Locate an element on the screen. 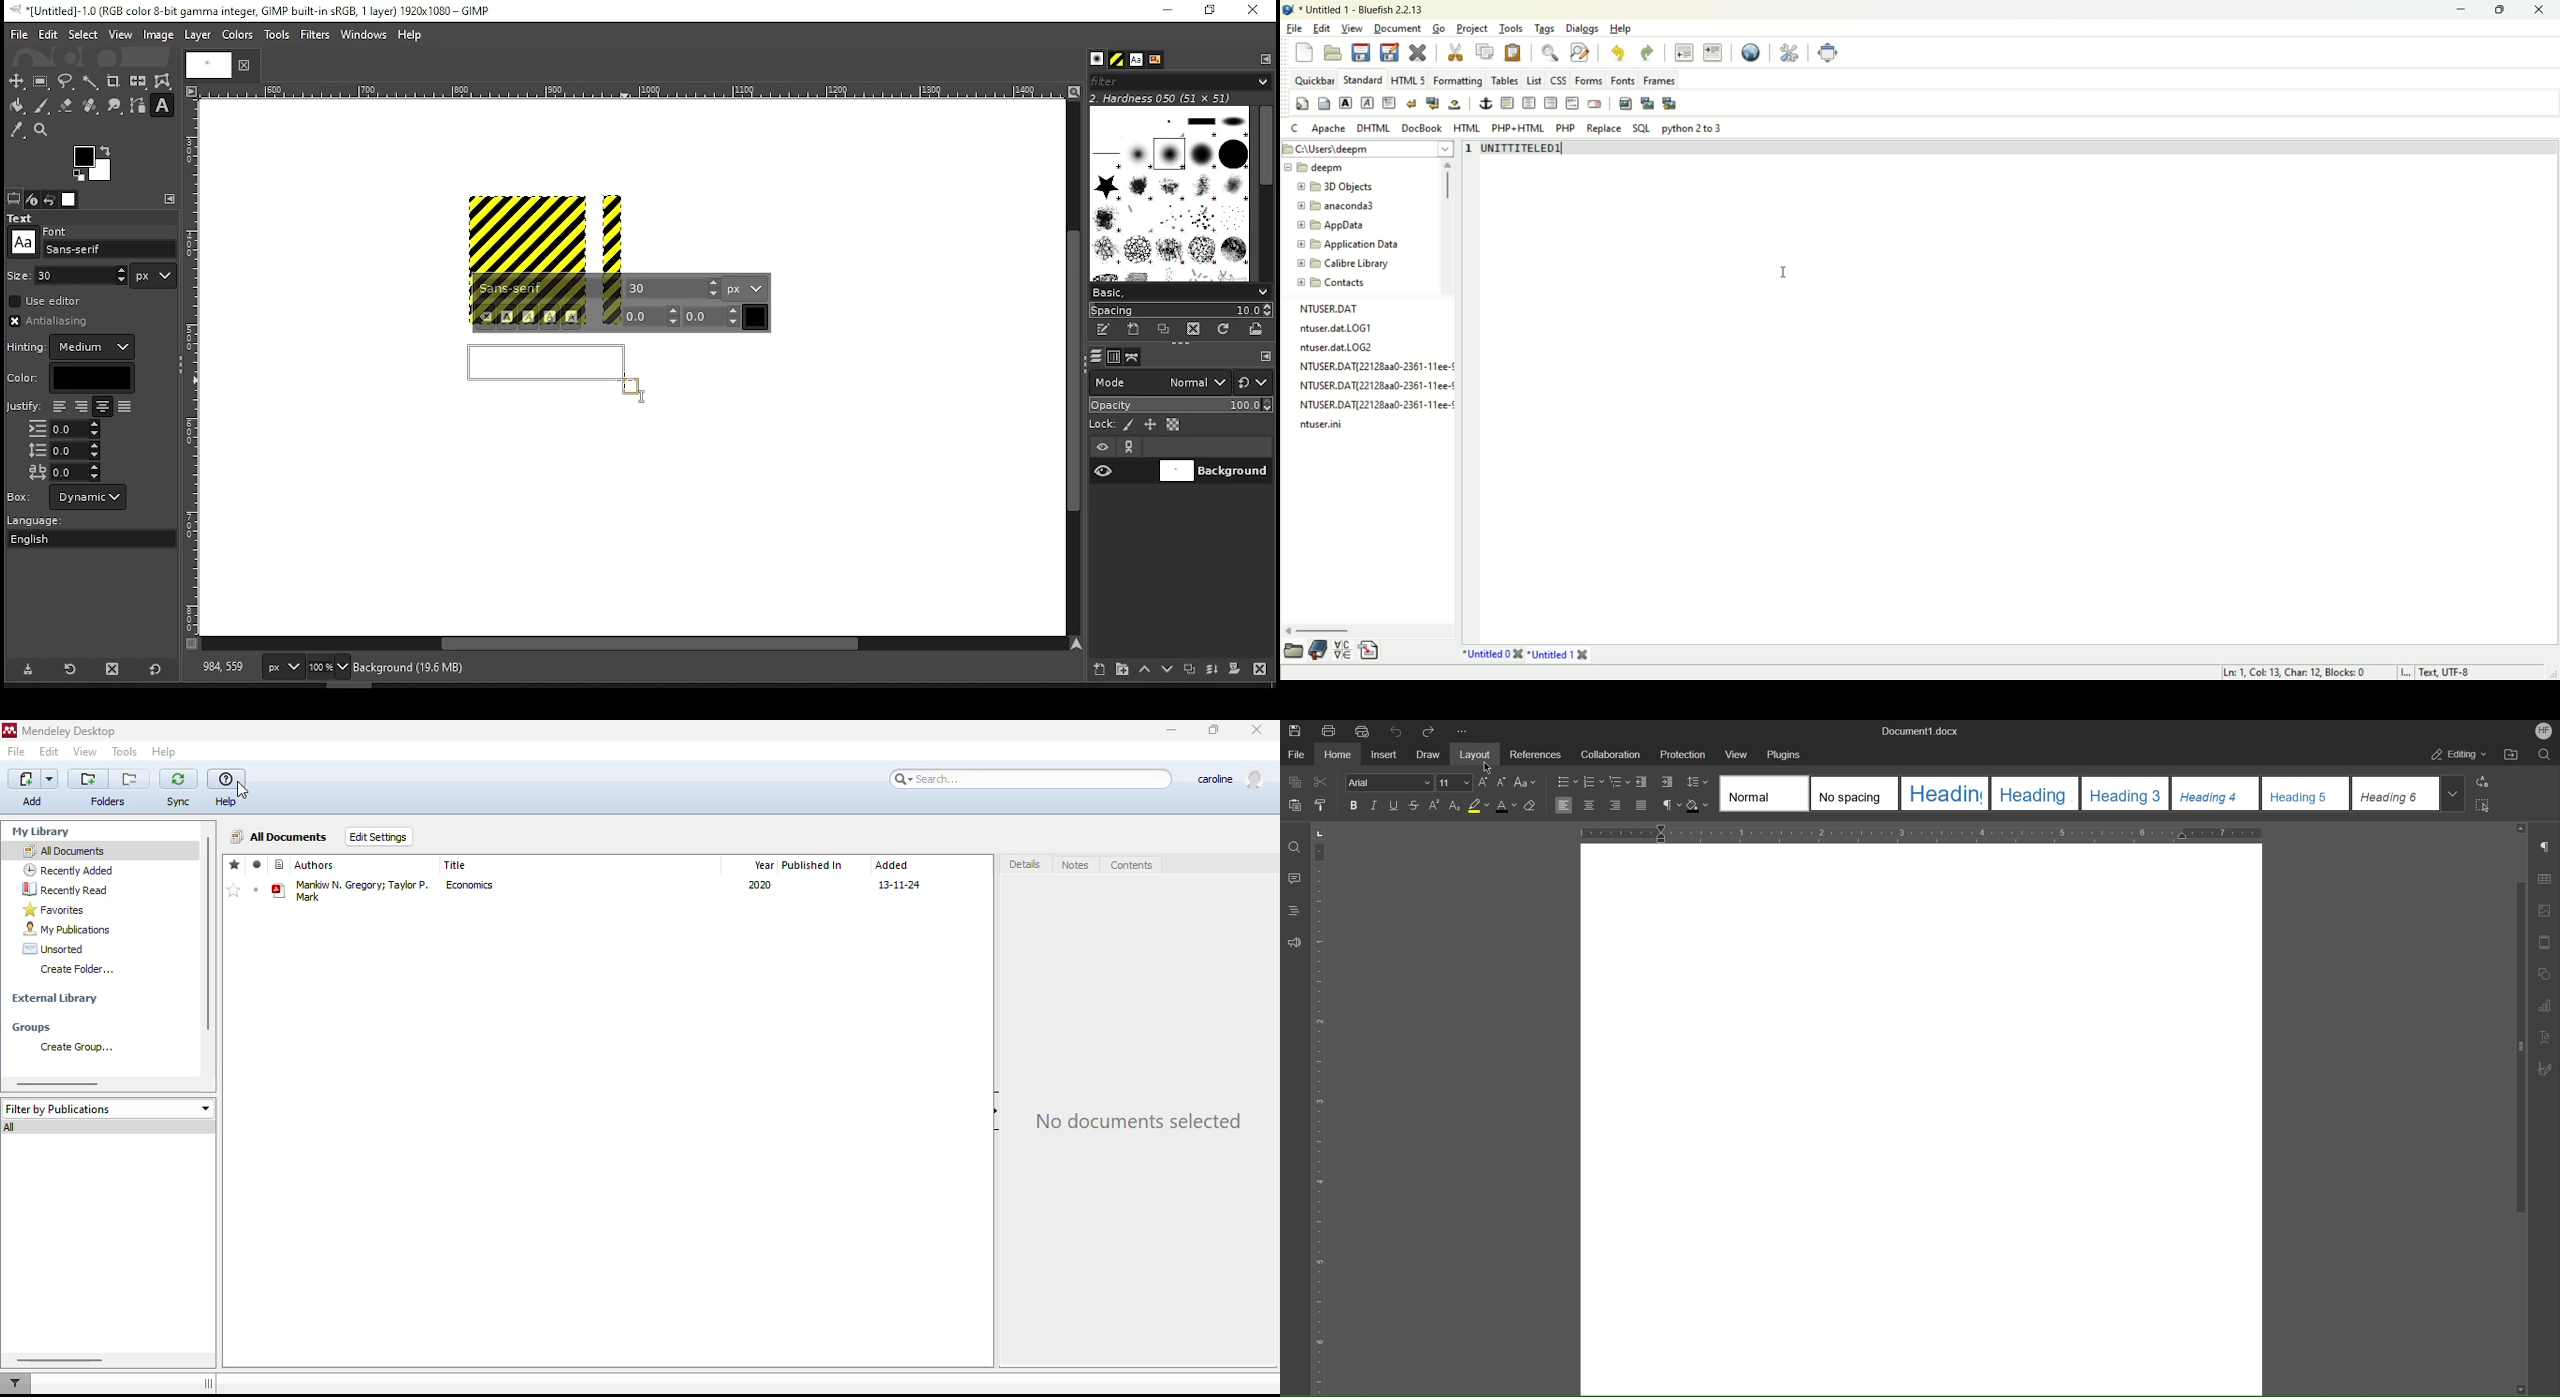 This screenshot has height=1400, width=2576. view is located at coordinates (1353, 28).